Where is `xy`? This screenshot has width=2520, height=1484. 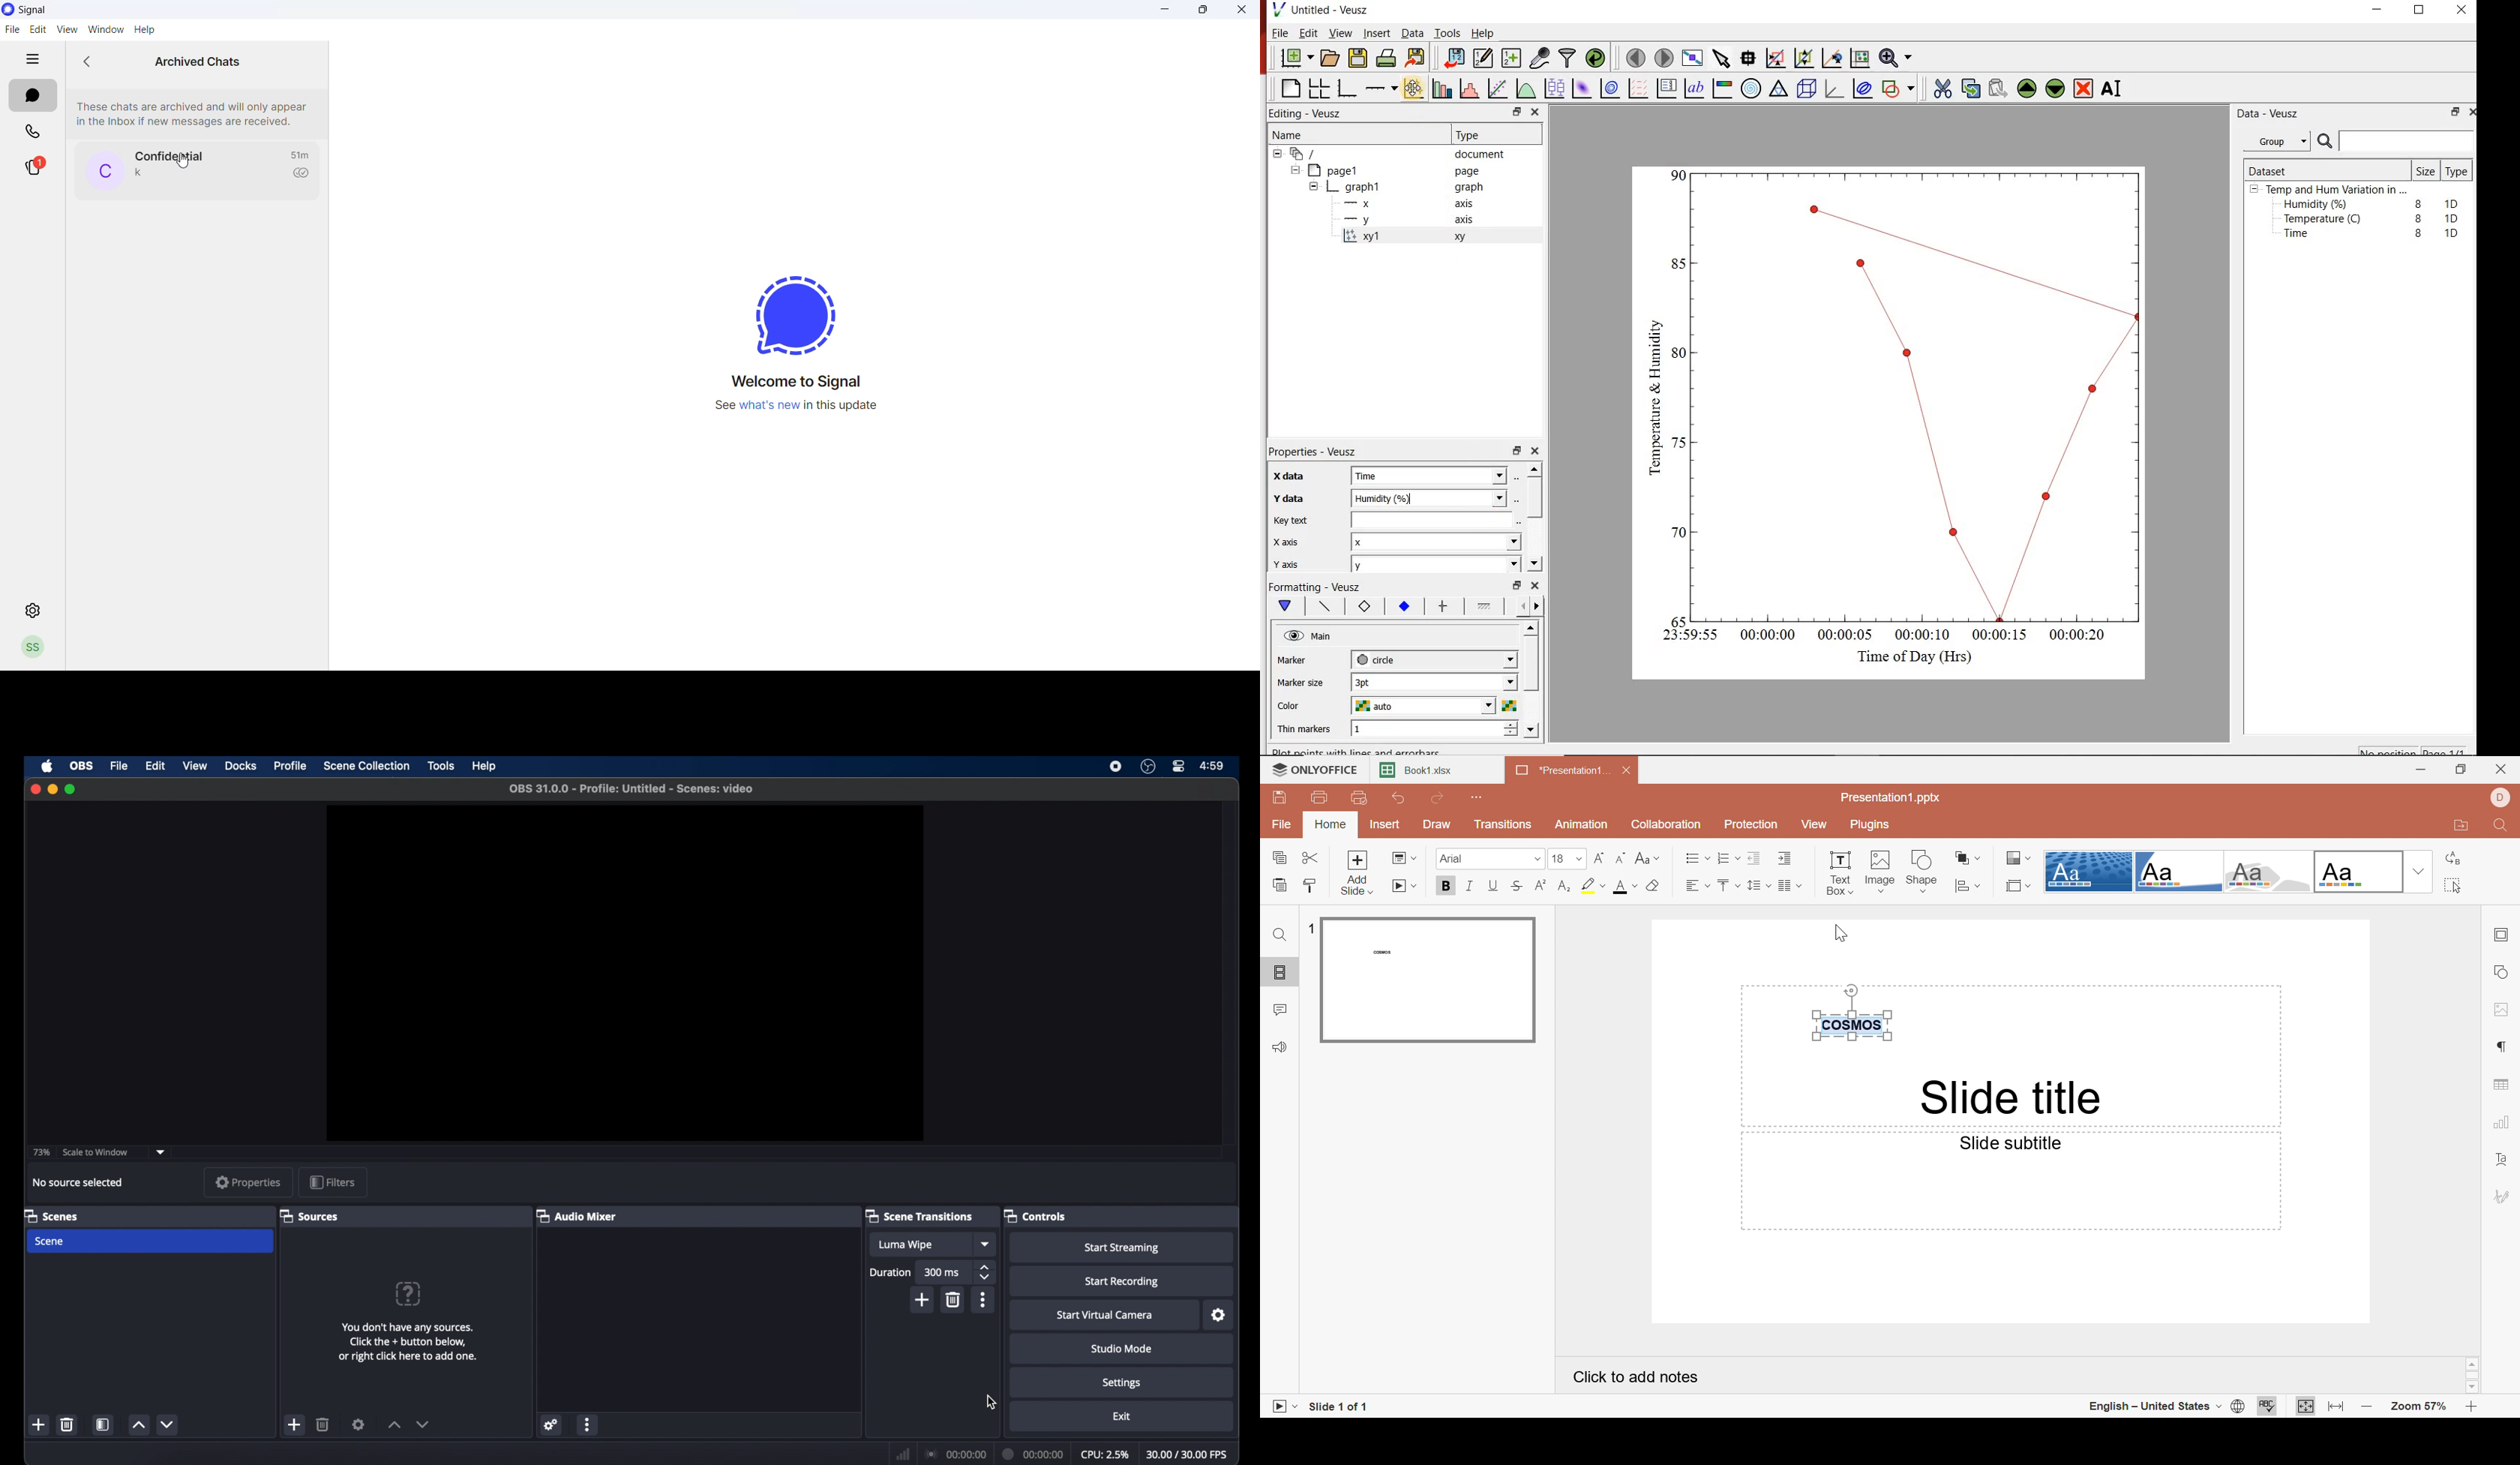 xy is located at coordinates (1463, 240).